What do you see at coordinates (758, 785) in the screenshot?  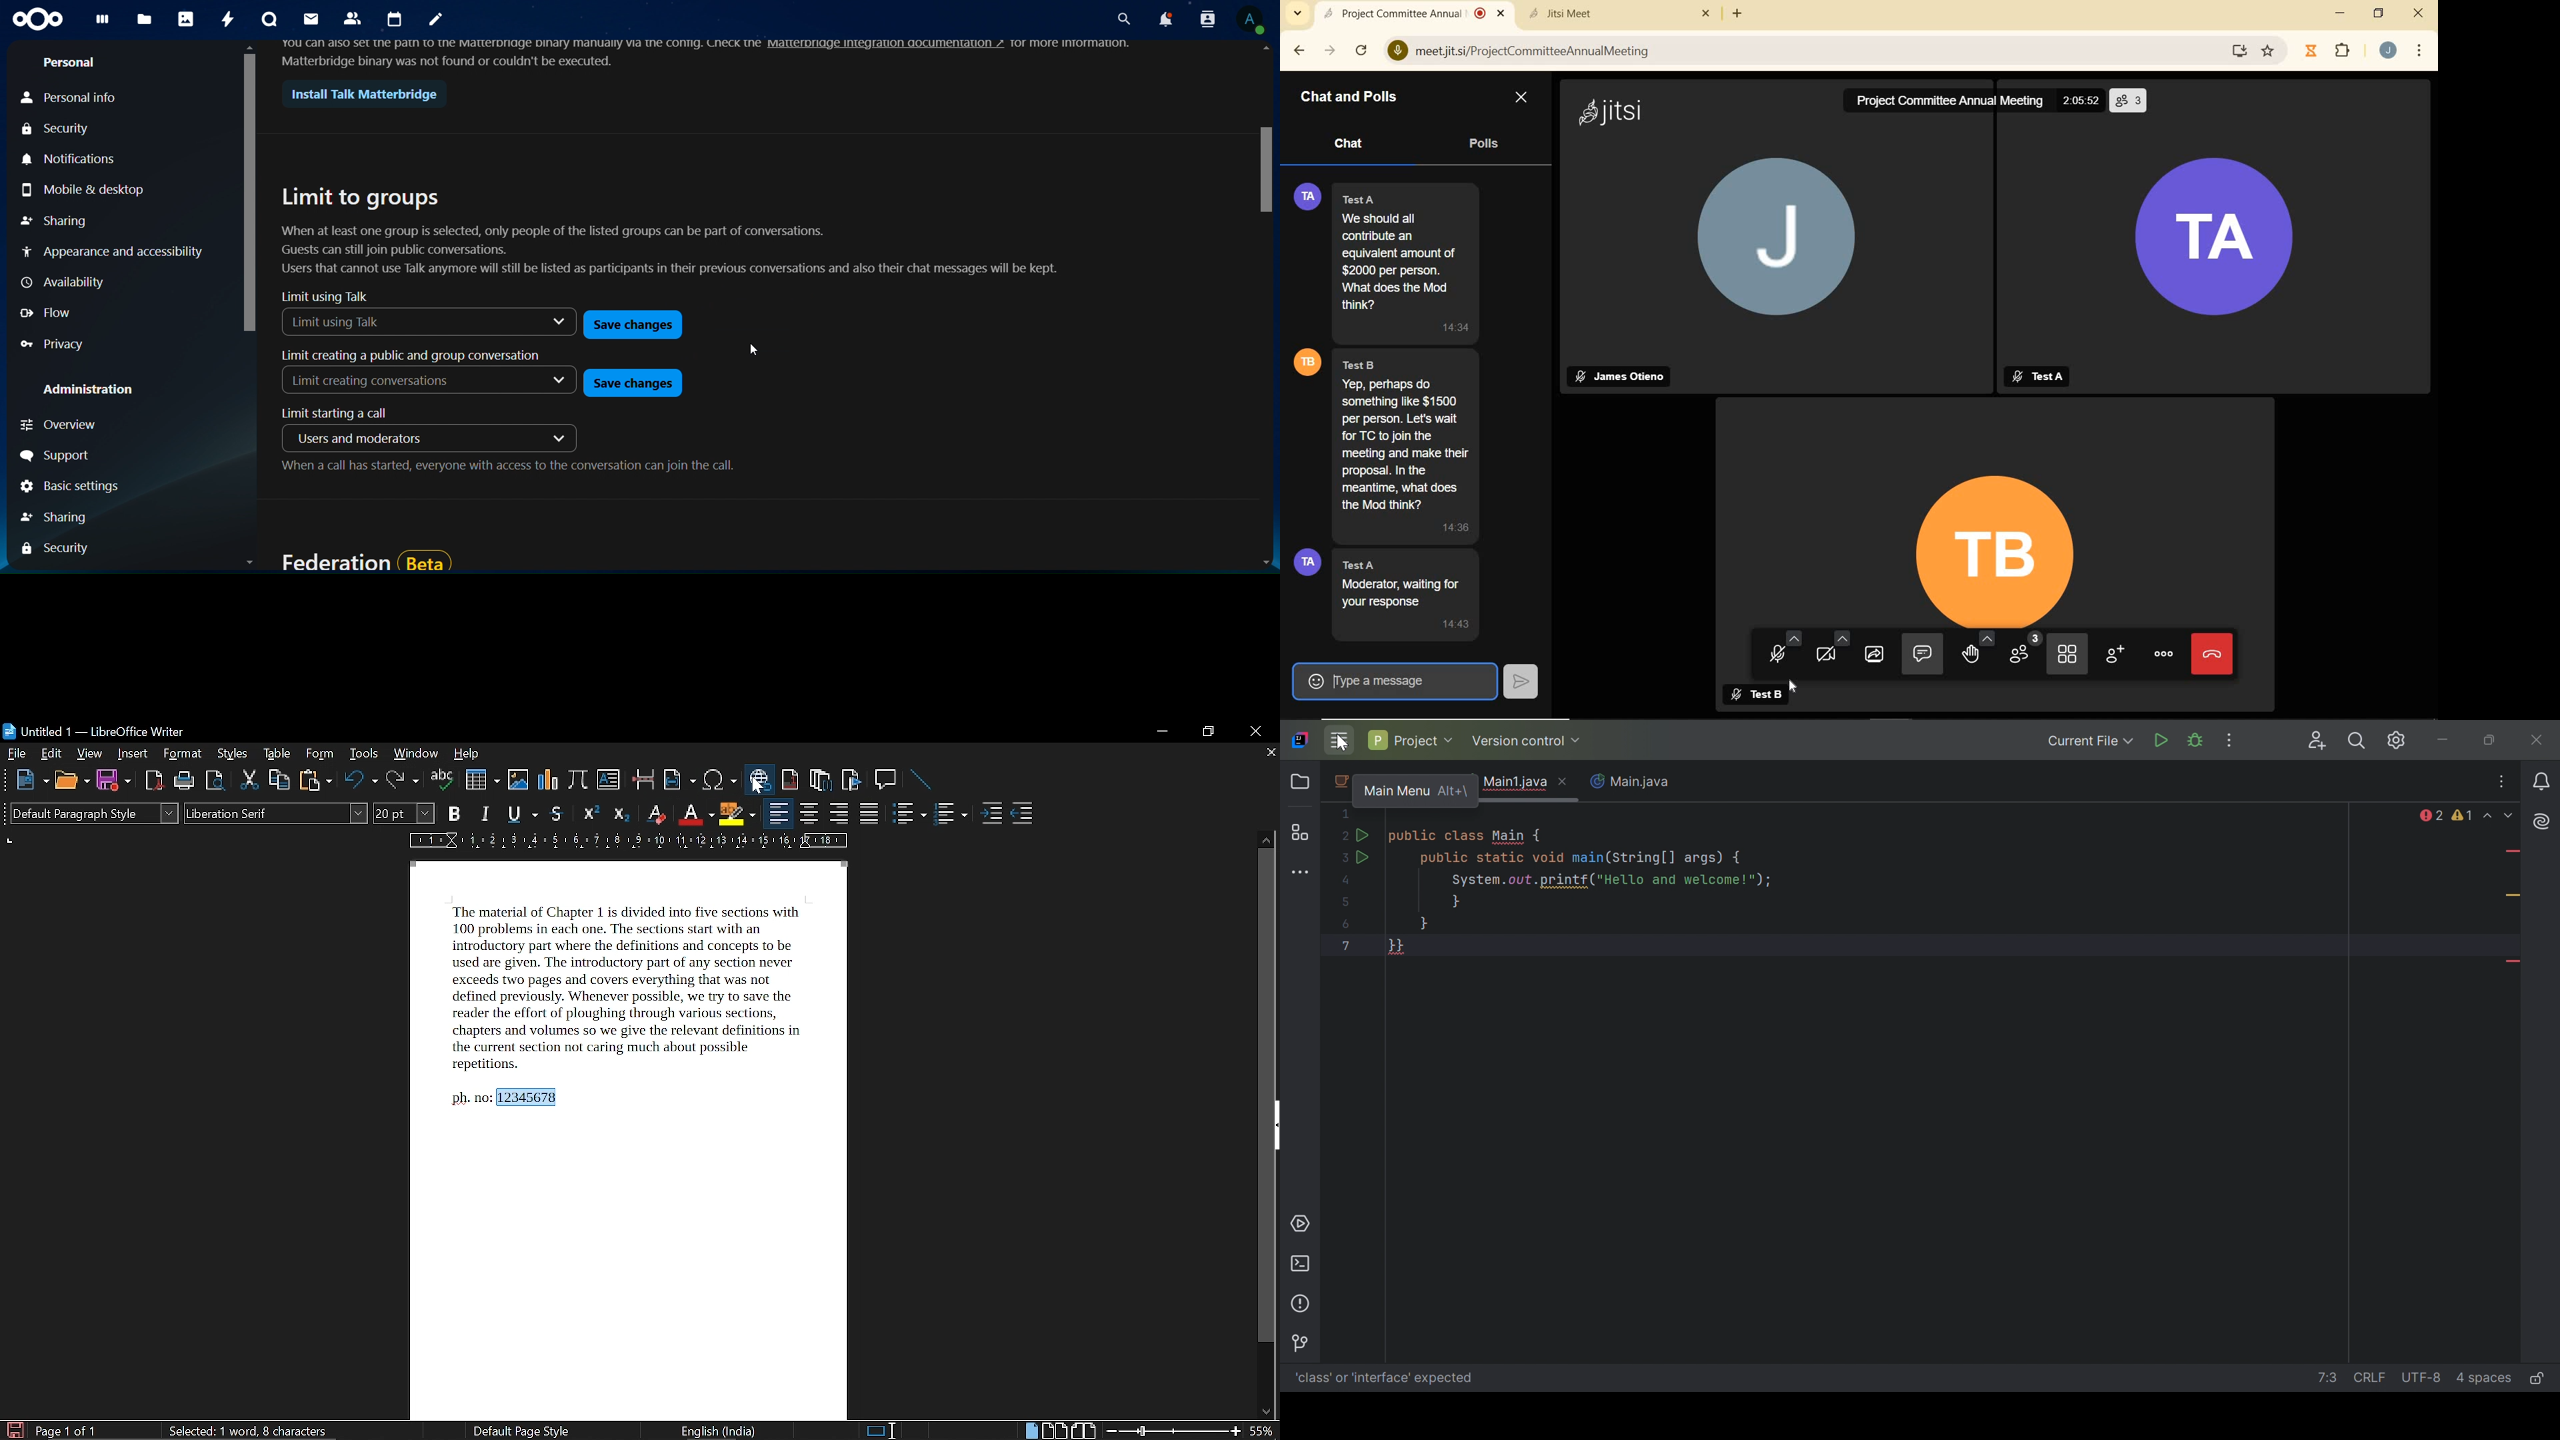 I see `cursor` at bounding box center [758, 785].